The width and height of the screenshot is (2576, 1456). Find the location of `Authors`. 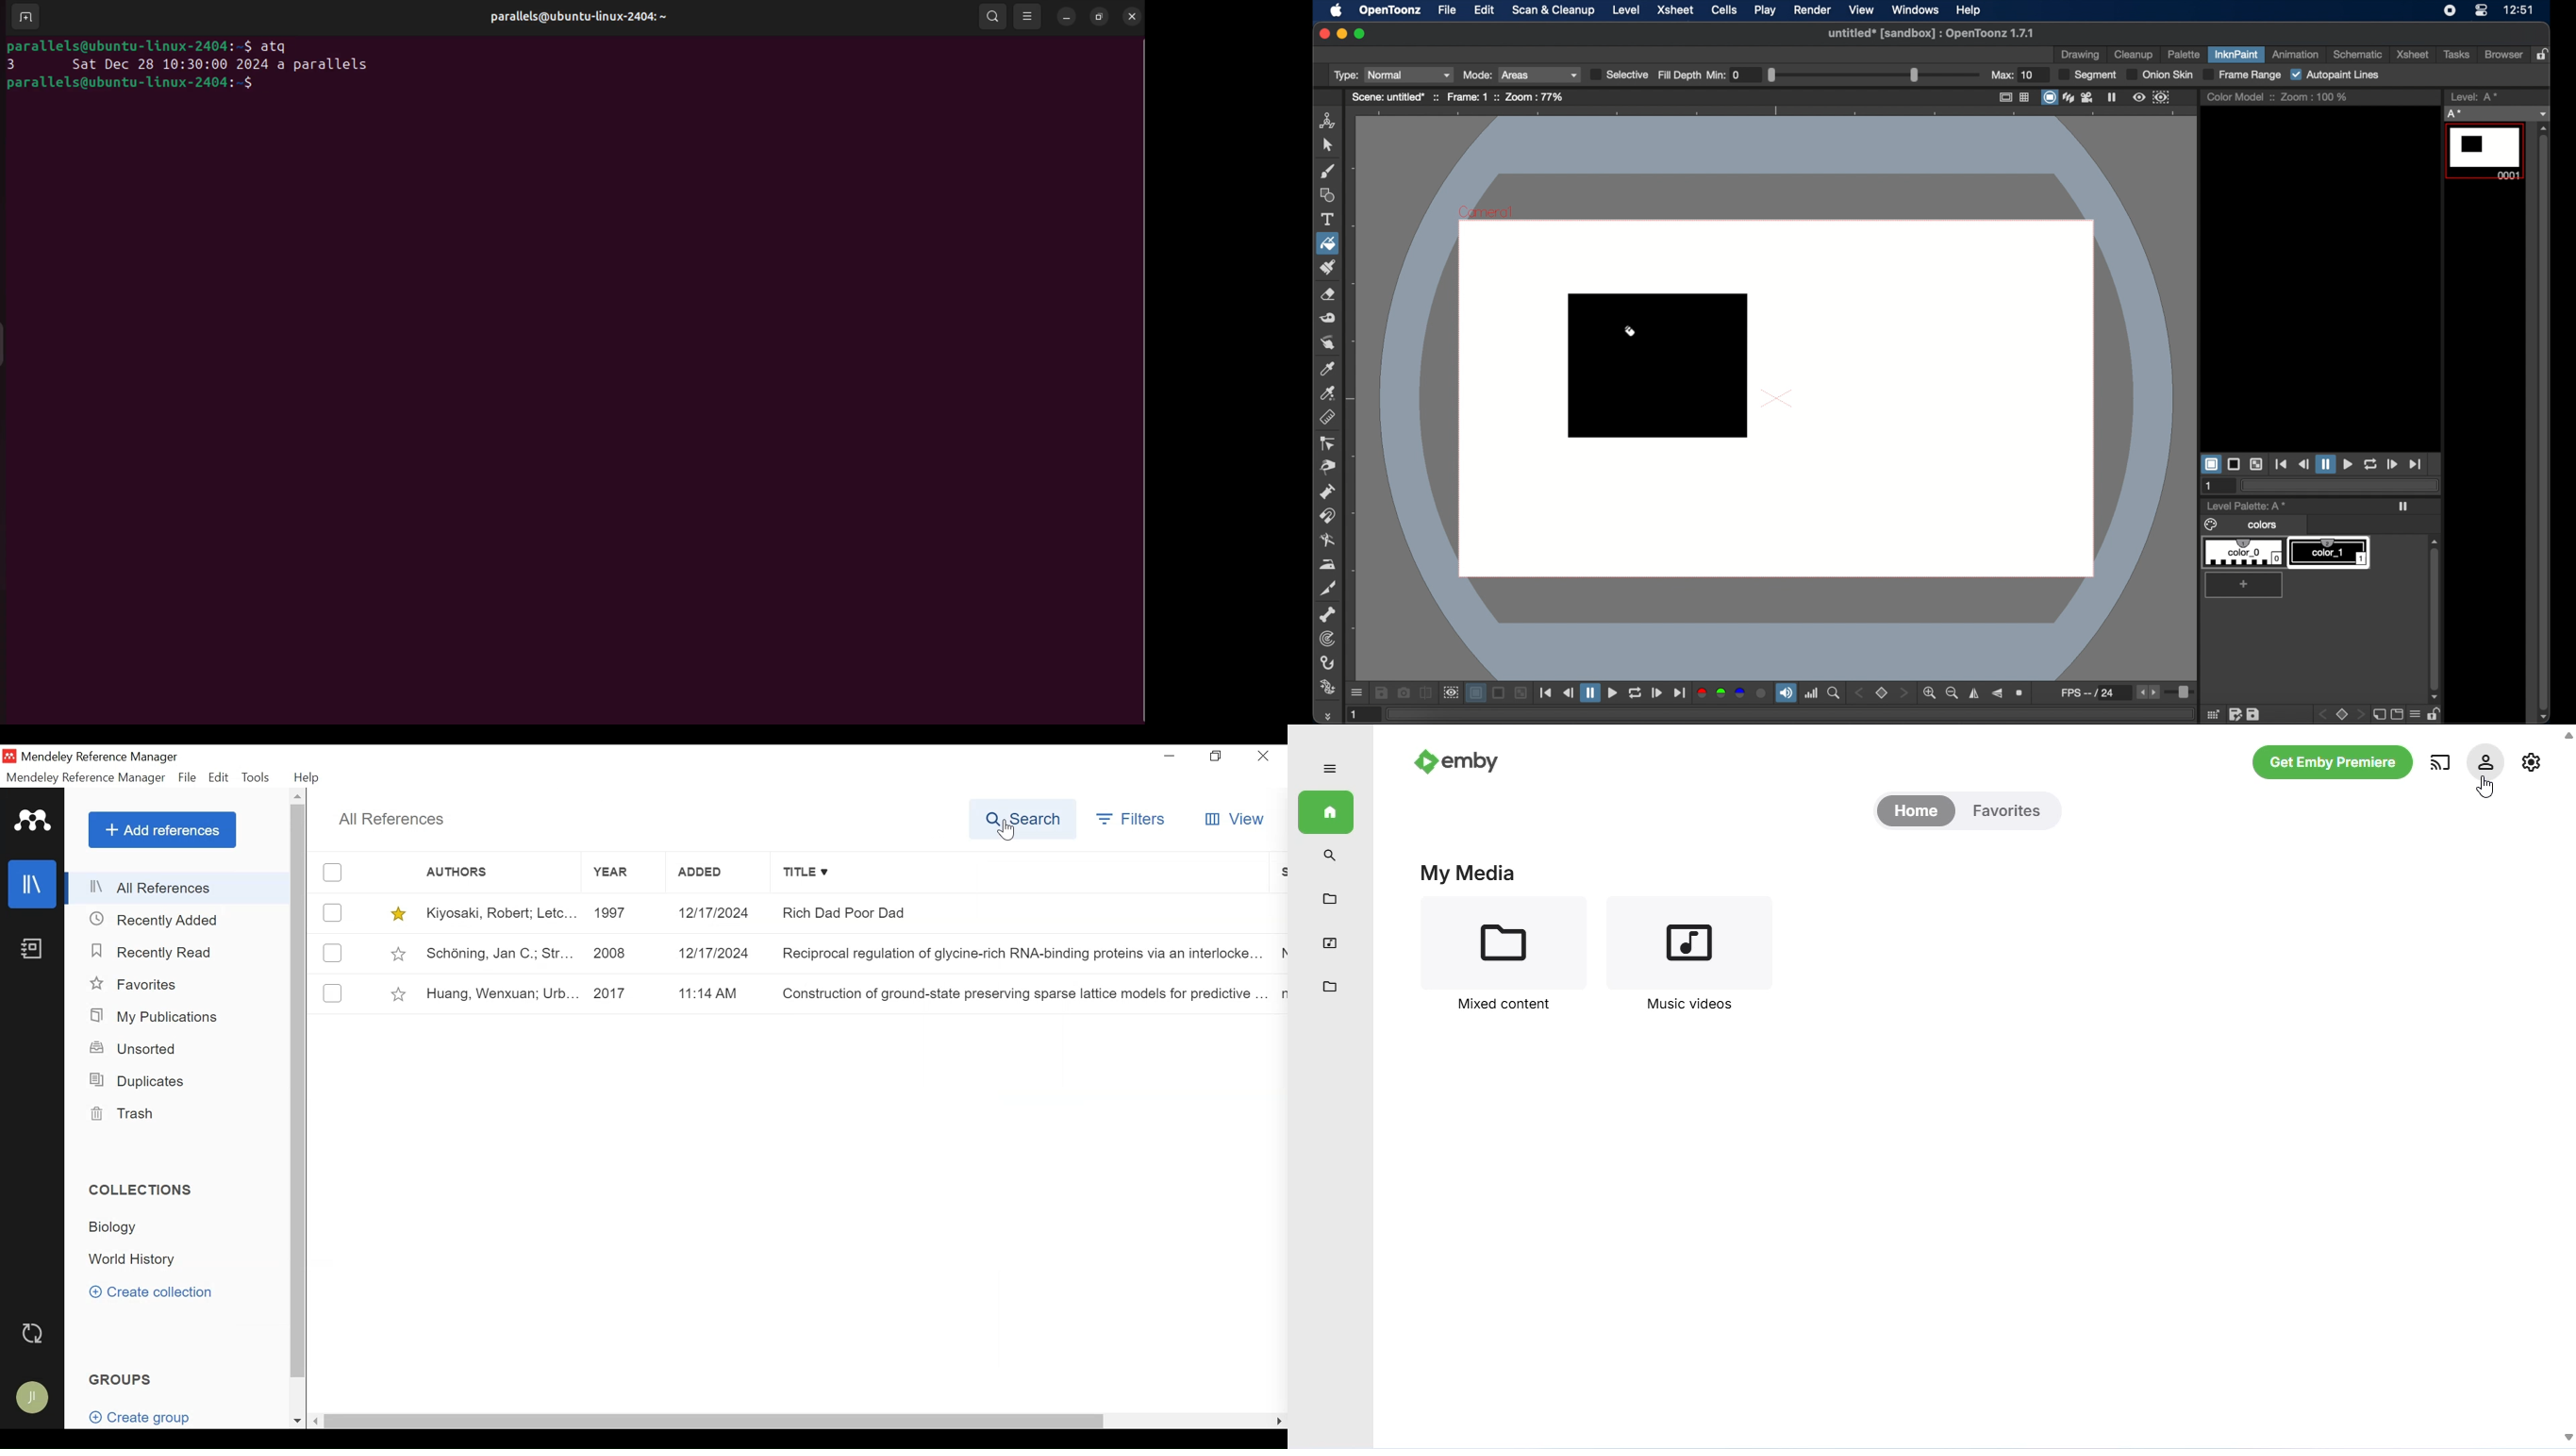

Authors is located at coordinates (470, 872).